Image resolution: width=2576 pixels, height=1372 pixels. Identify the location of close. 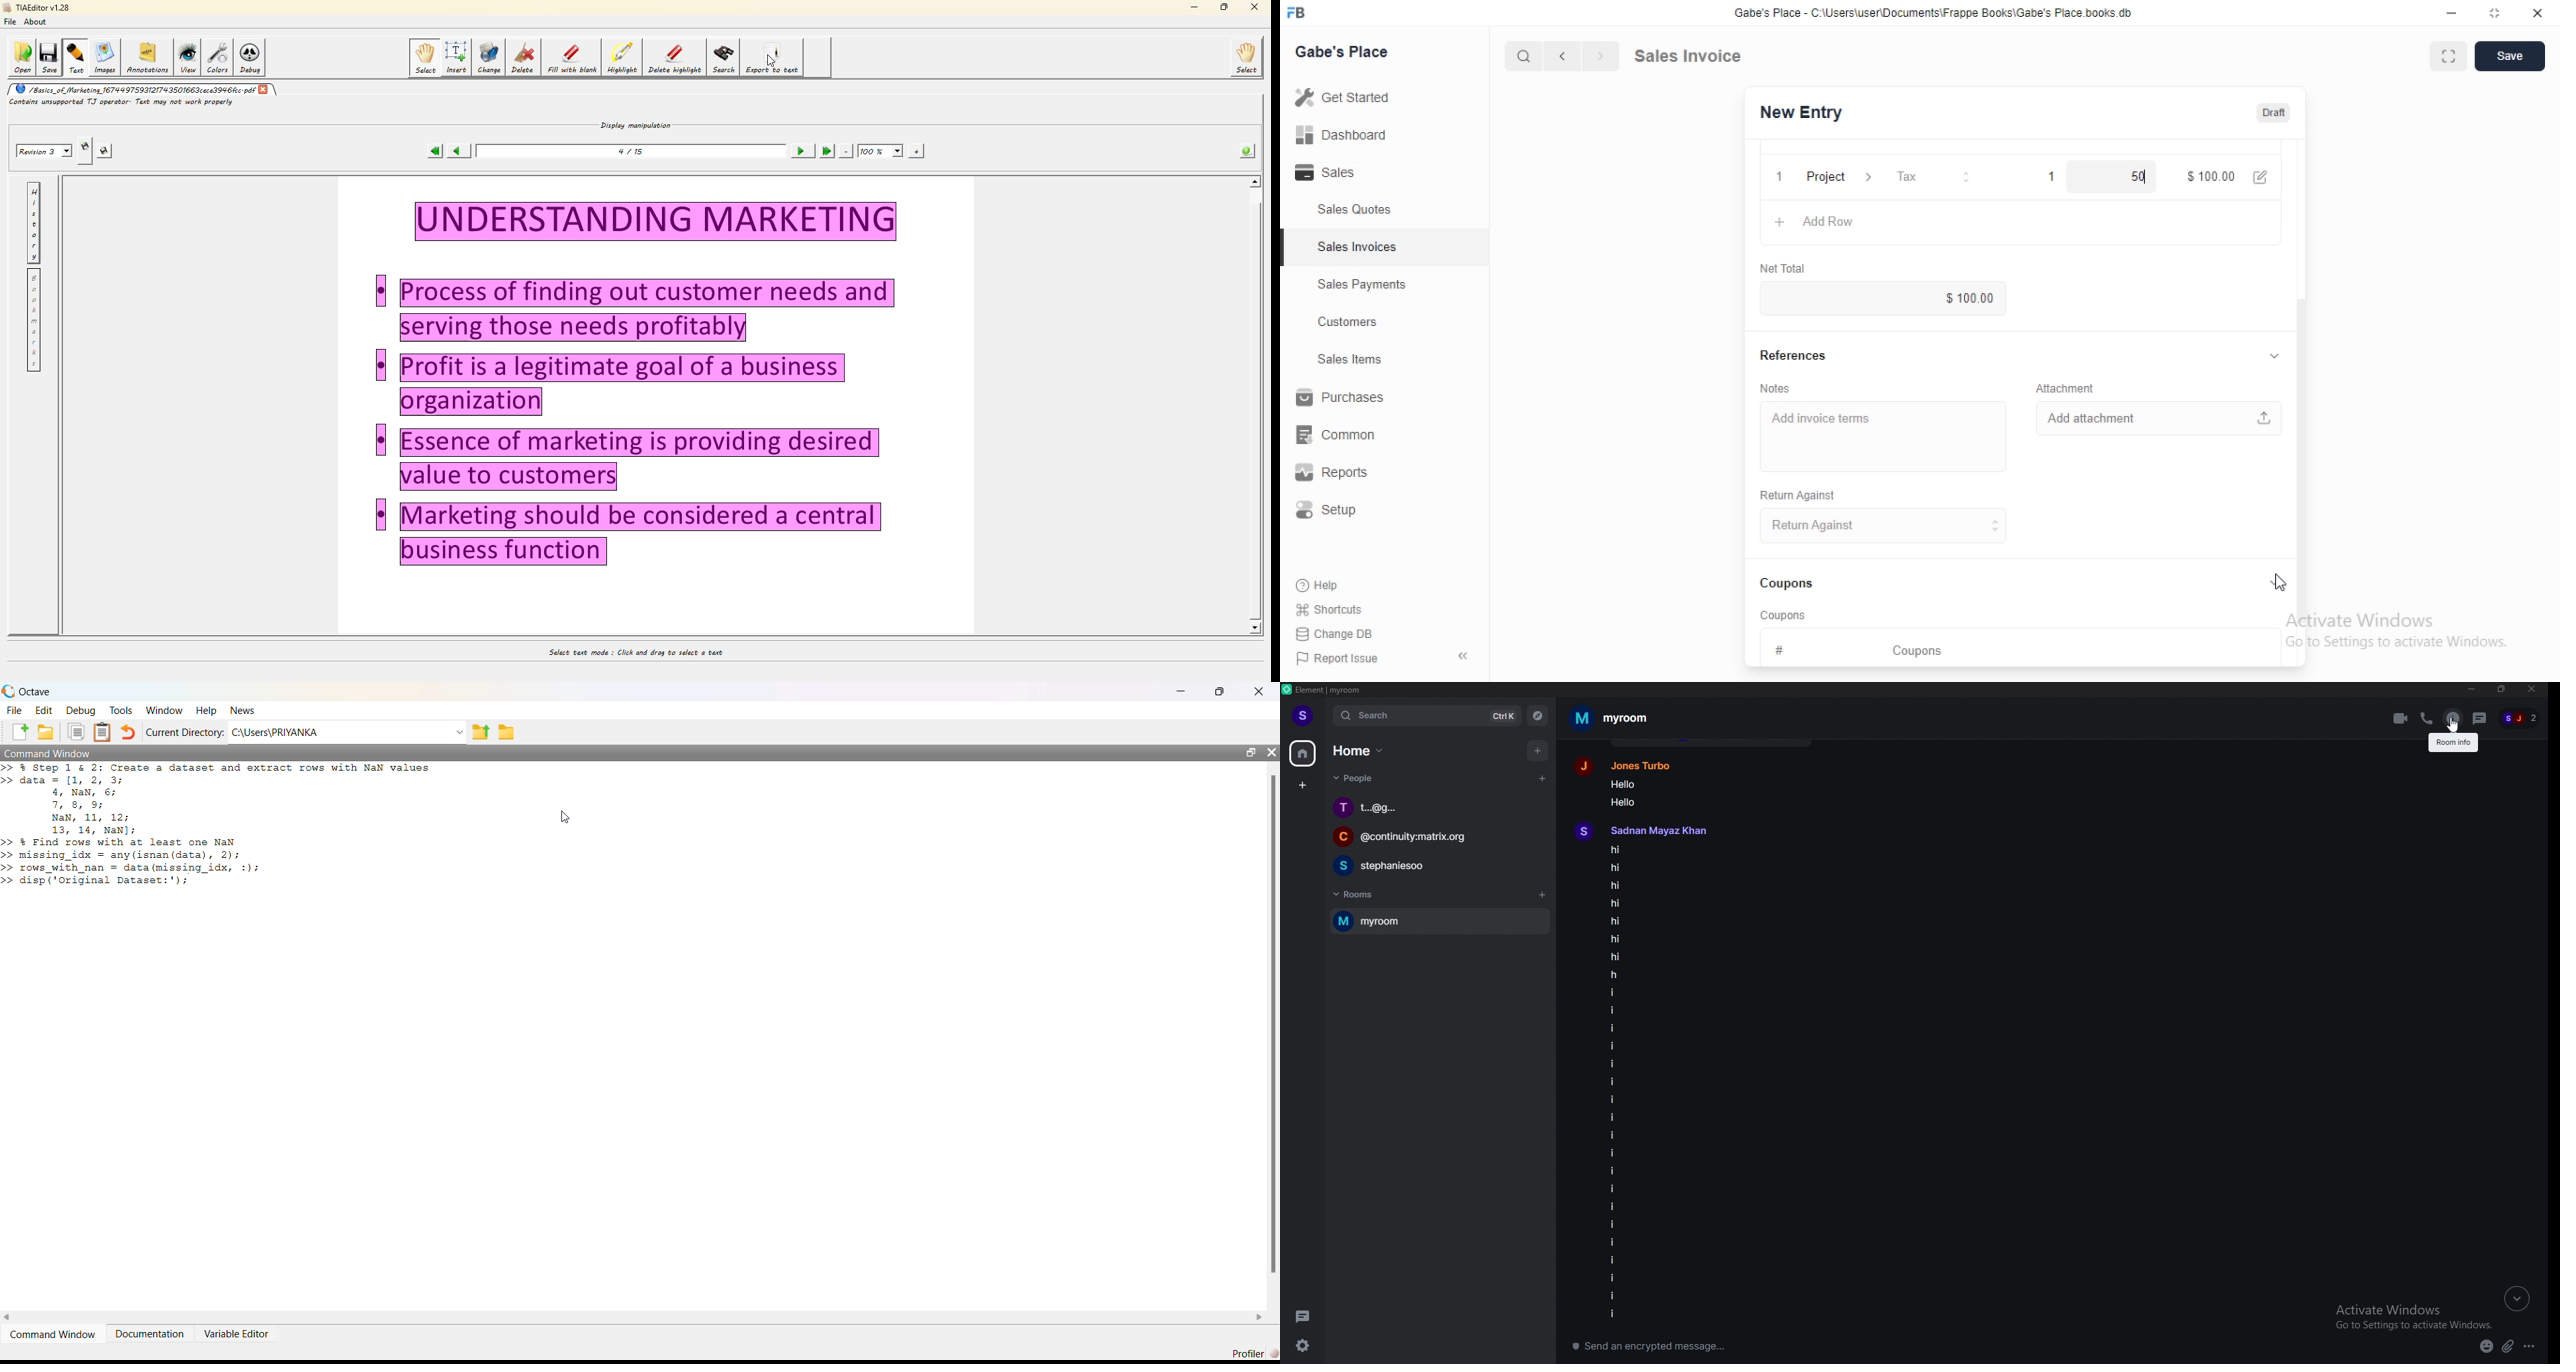
(2532, 690).